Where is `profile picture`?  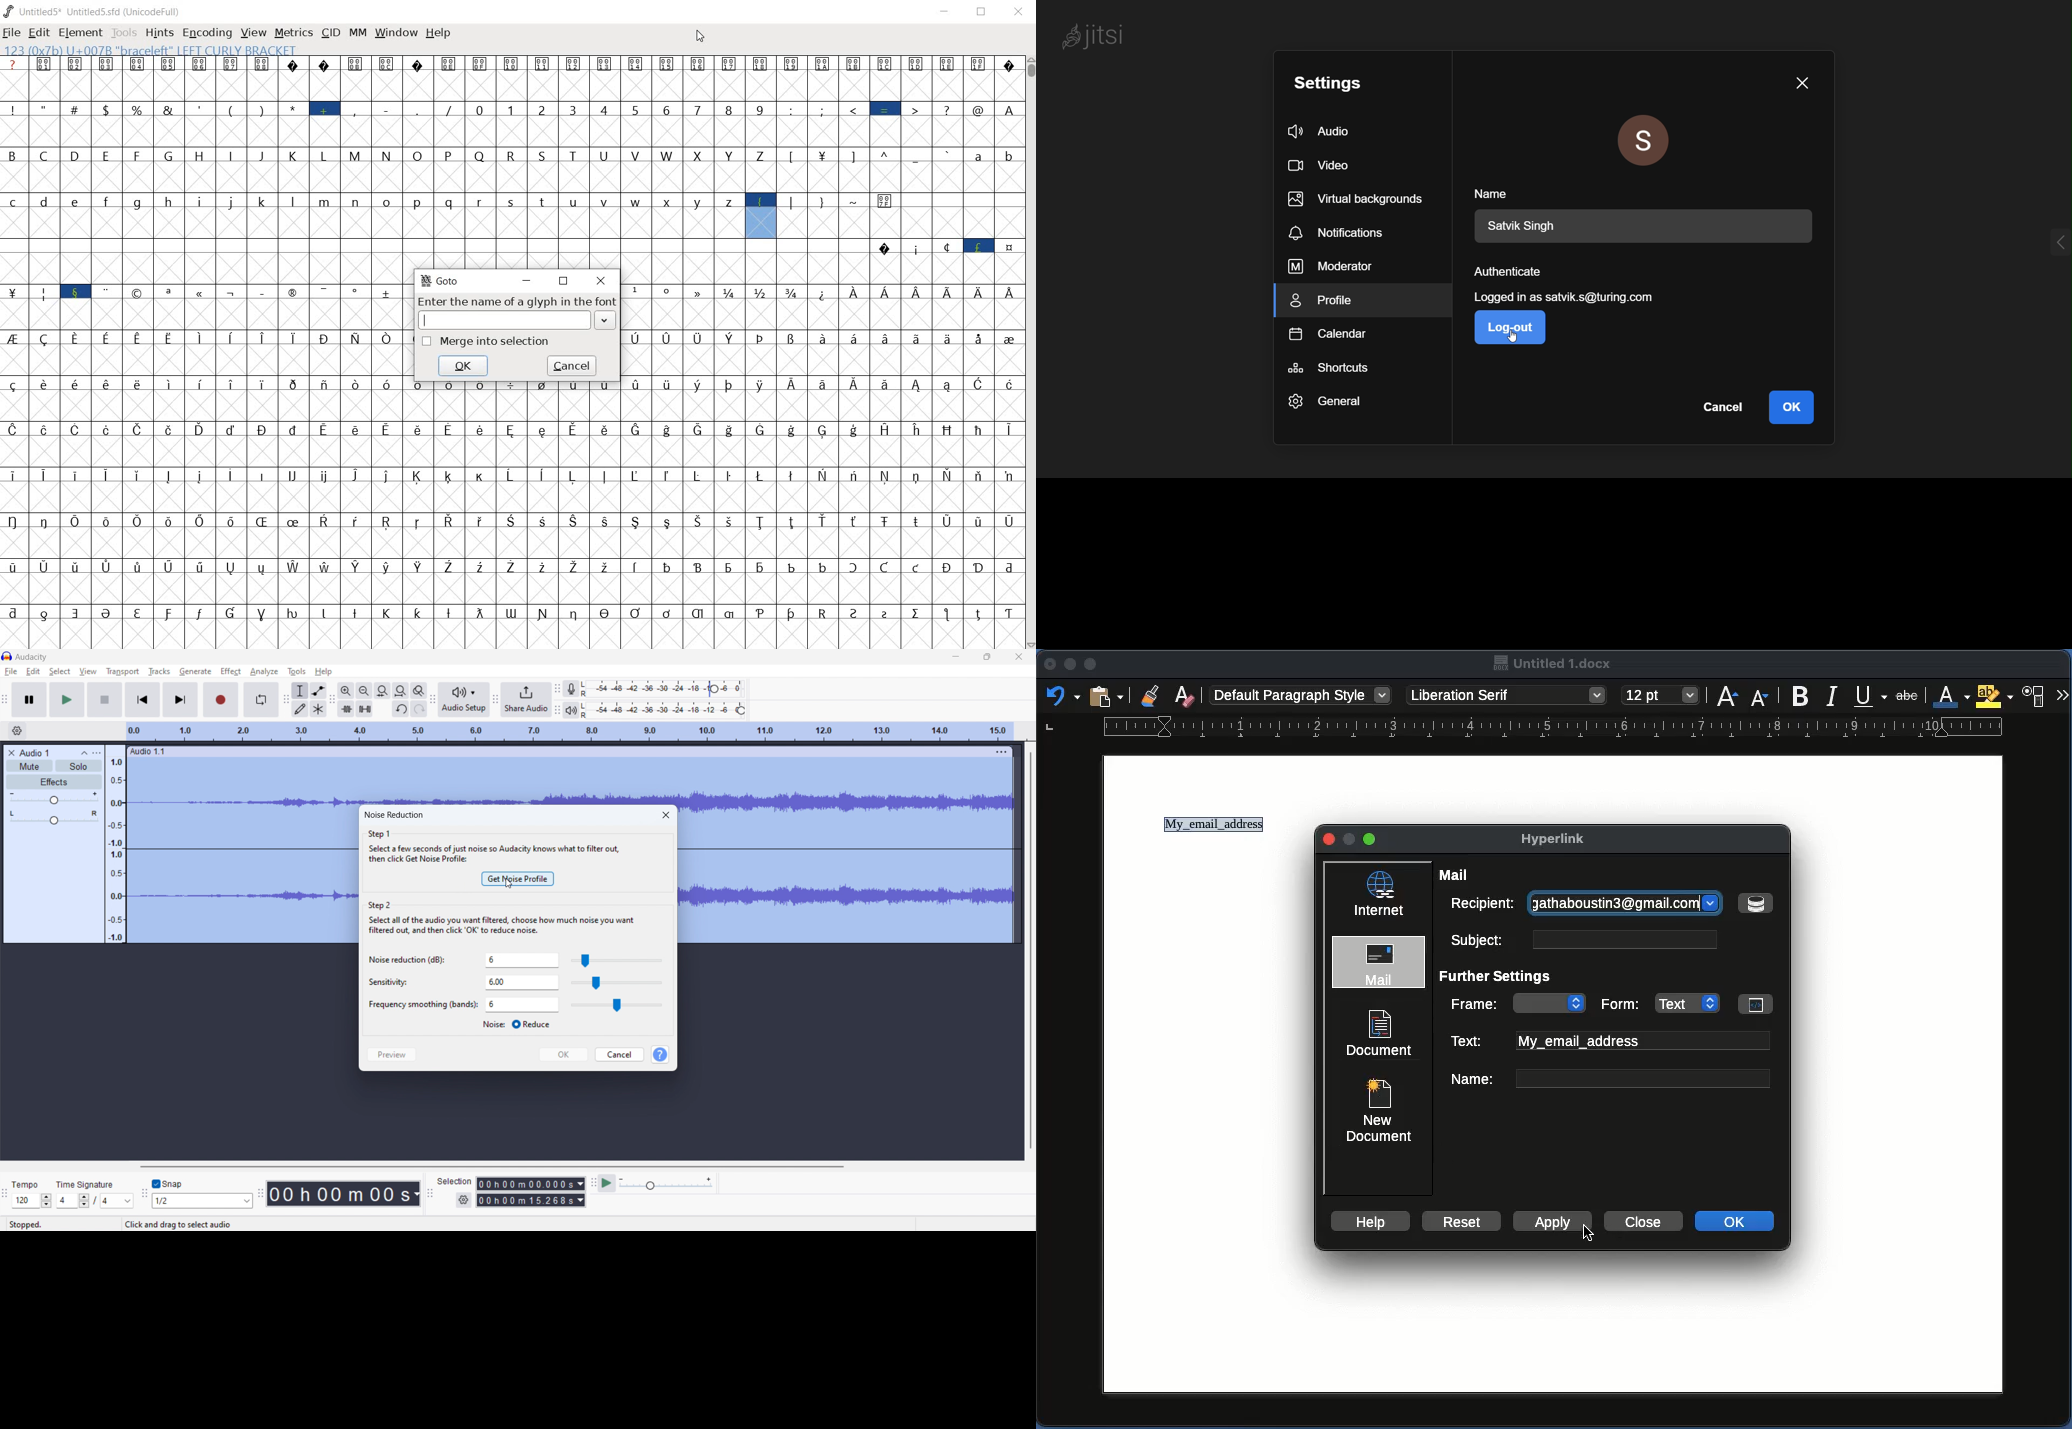
profile picture is located at coordinates (1642, 141).